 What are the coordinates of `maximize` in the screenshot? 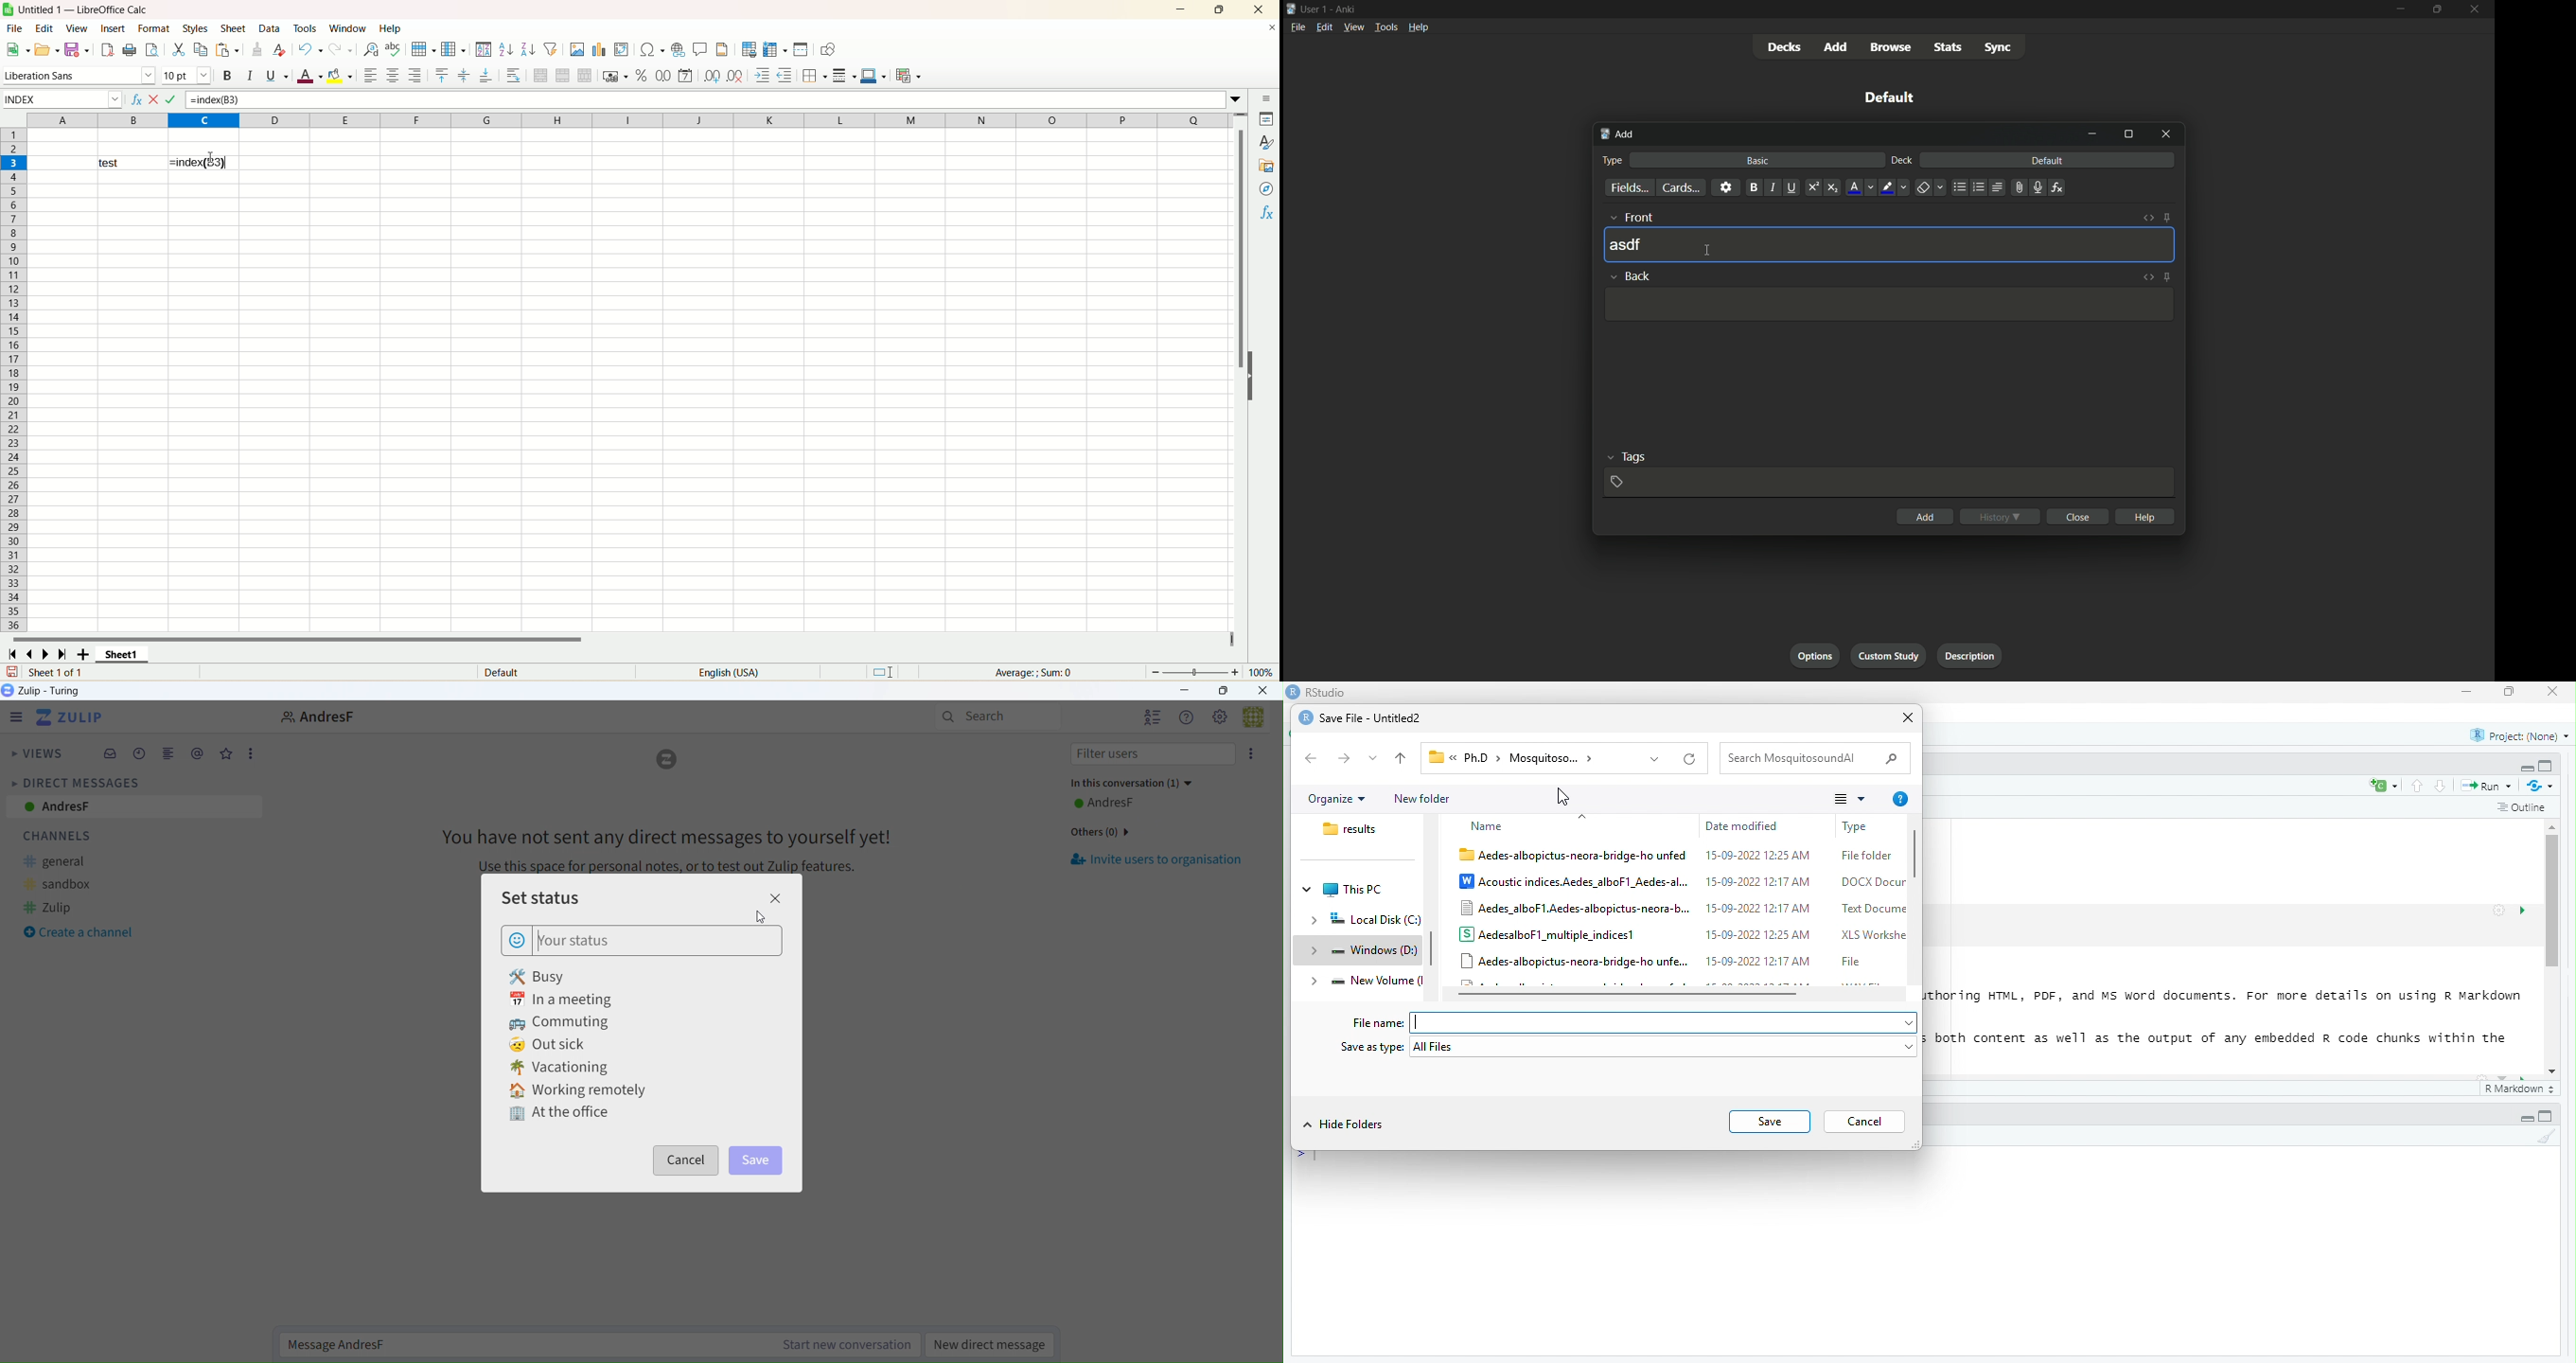 It's located at (1219, 9).